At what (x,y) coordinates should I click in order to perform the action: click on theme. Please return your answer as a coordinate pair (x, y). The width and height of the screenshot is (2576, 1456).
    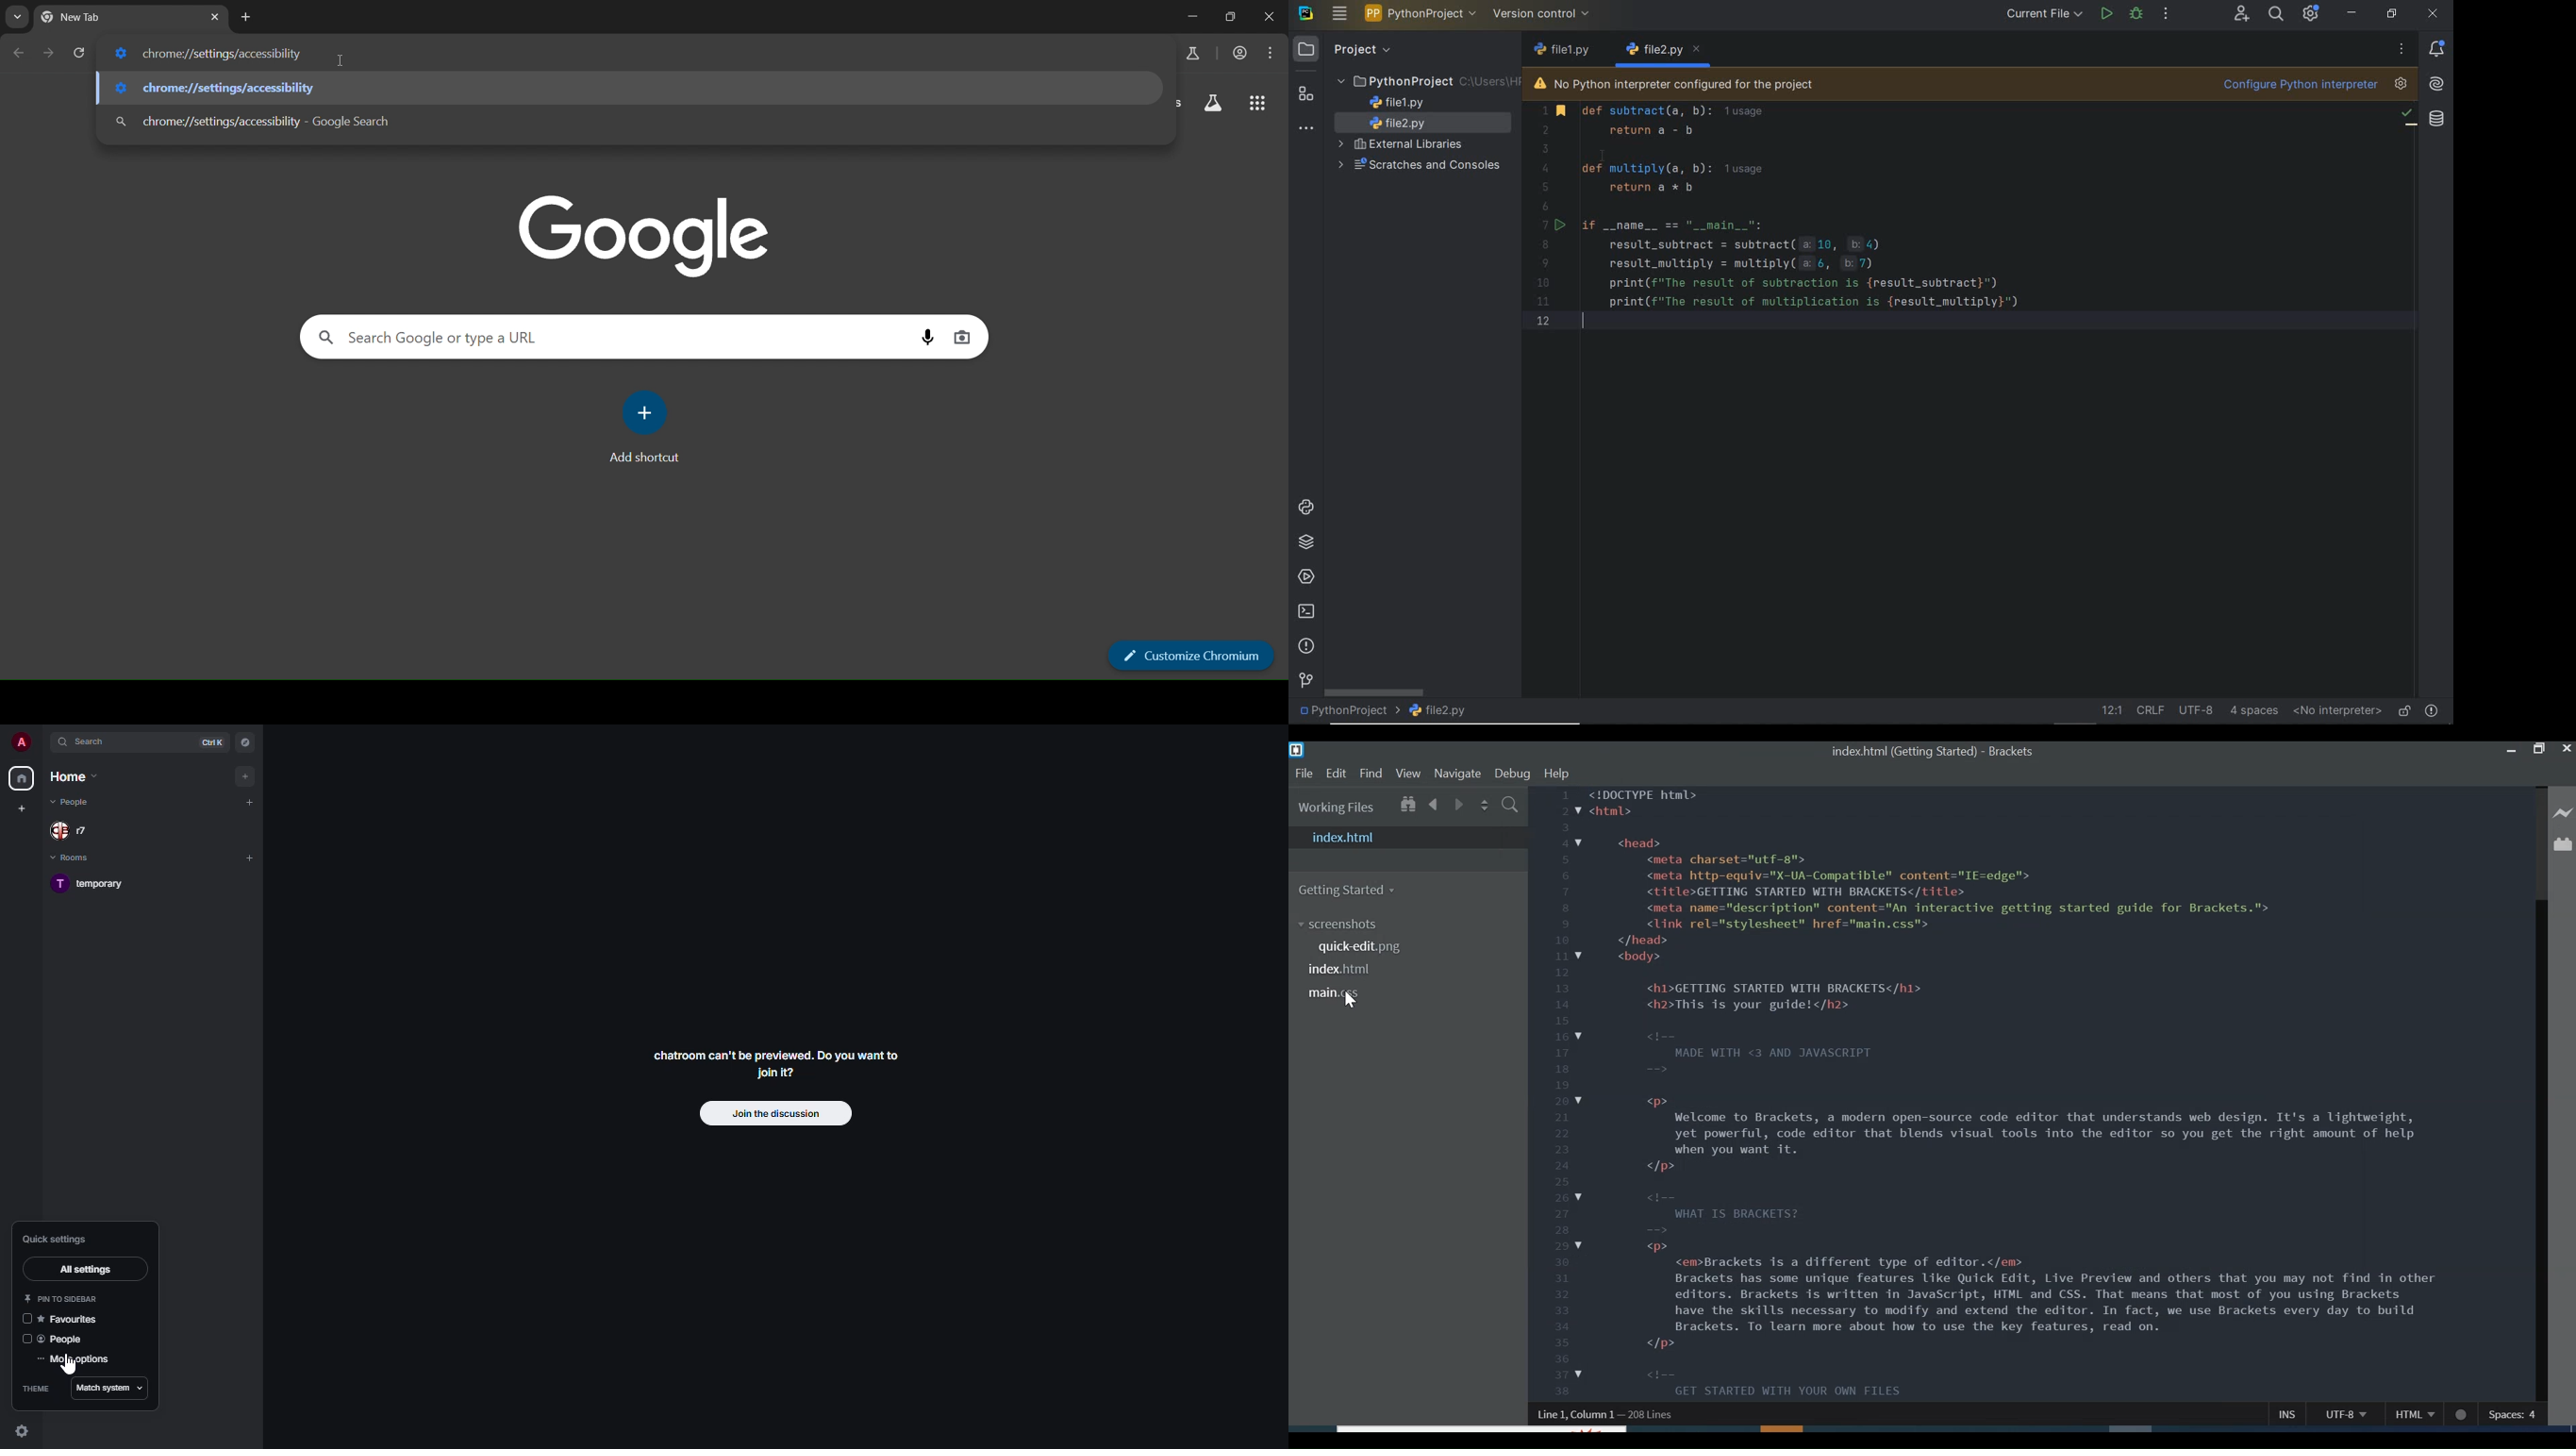
    Looking at the image, I should click on (38, 1387).